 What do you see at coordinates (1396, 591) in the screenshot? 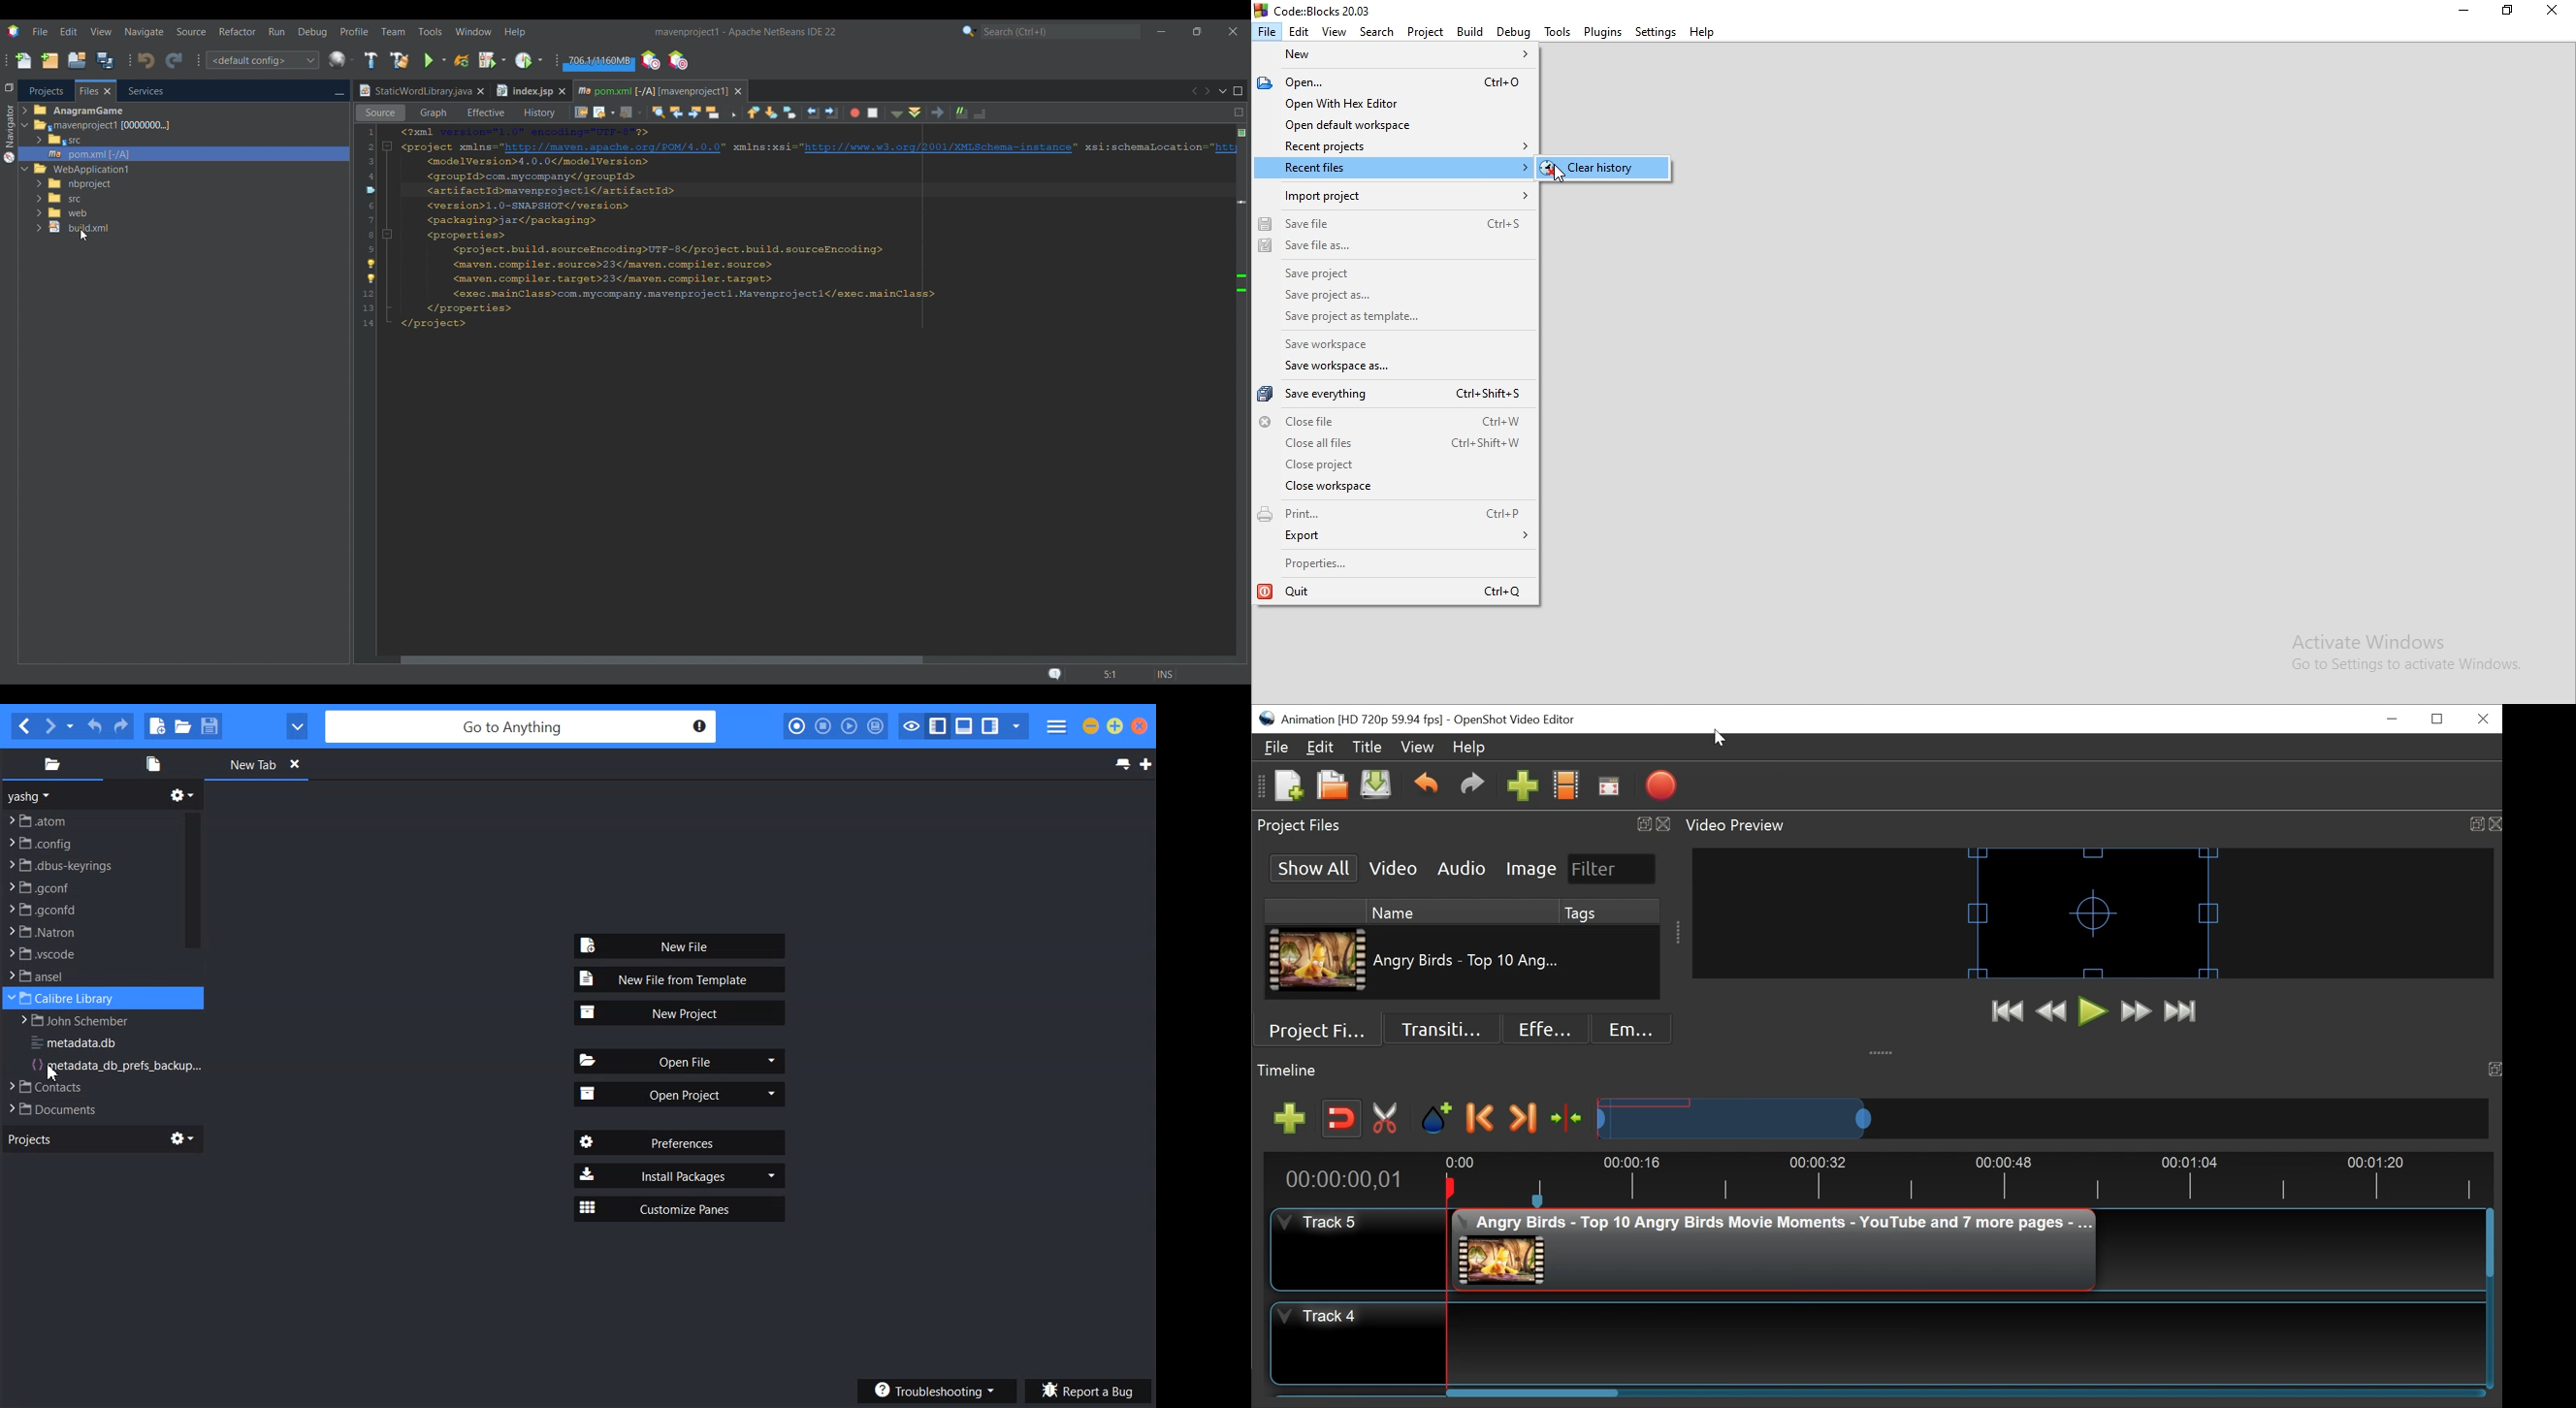
I see `Quit` at bounding box center [1396, 591].